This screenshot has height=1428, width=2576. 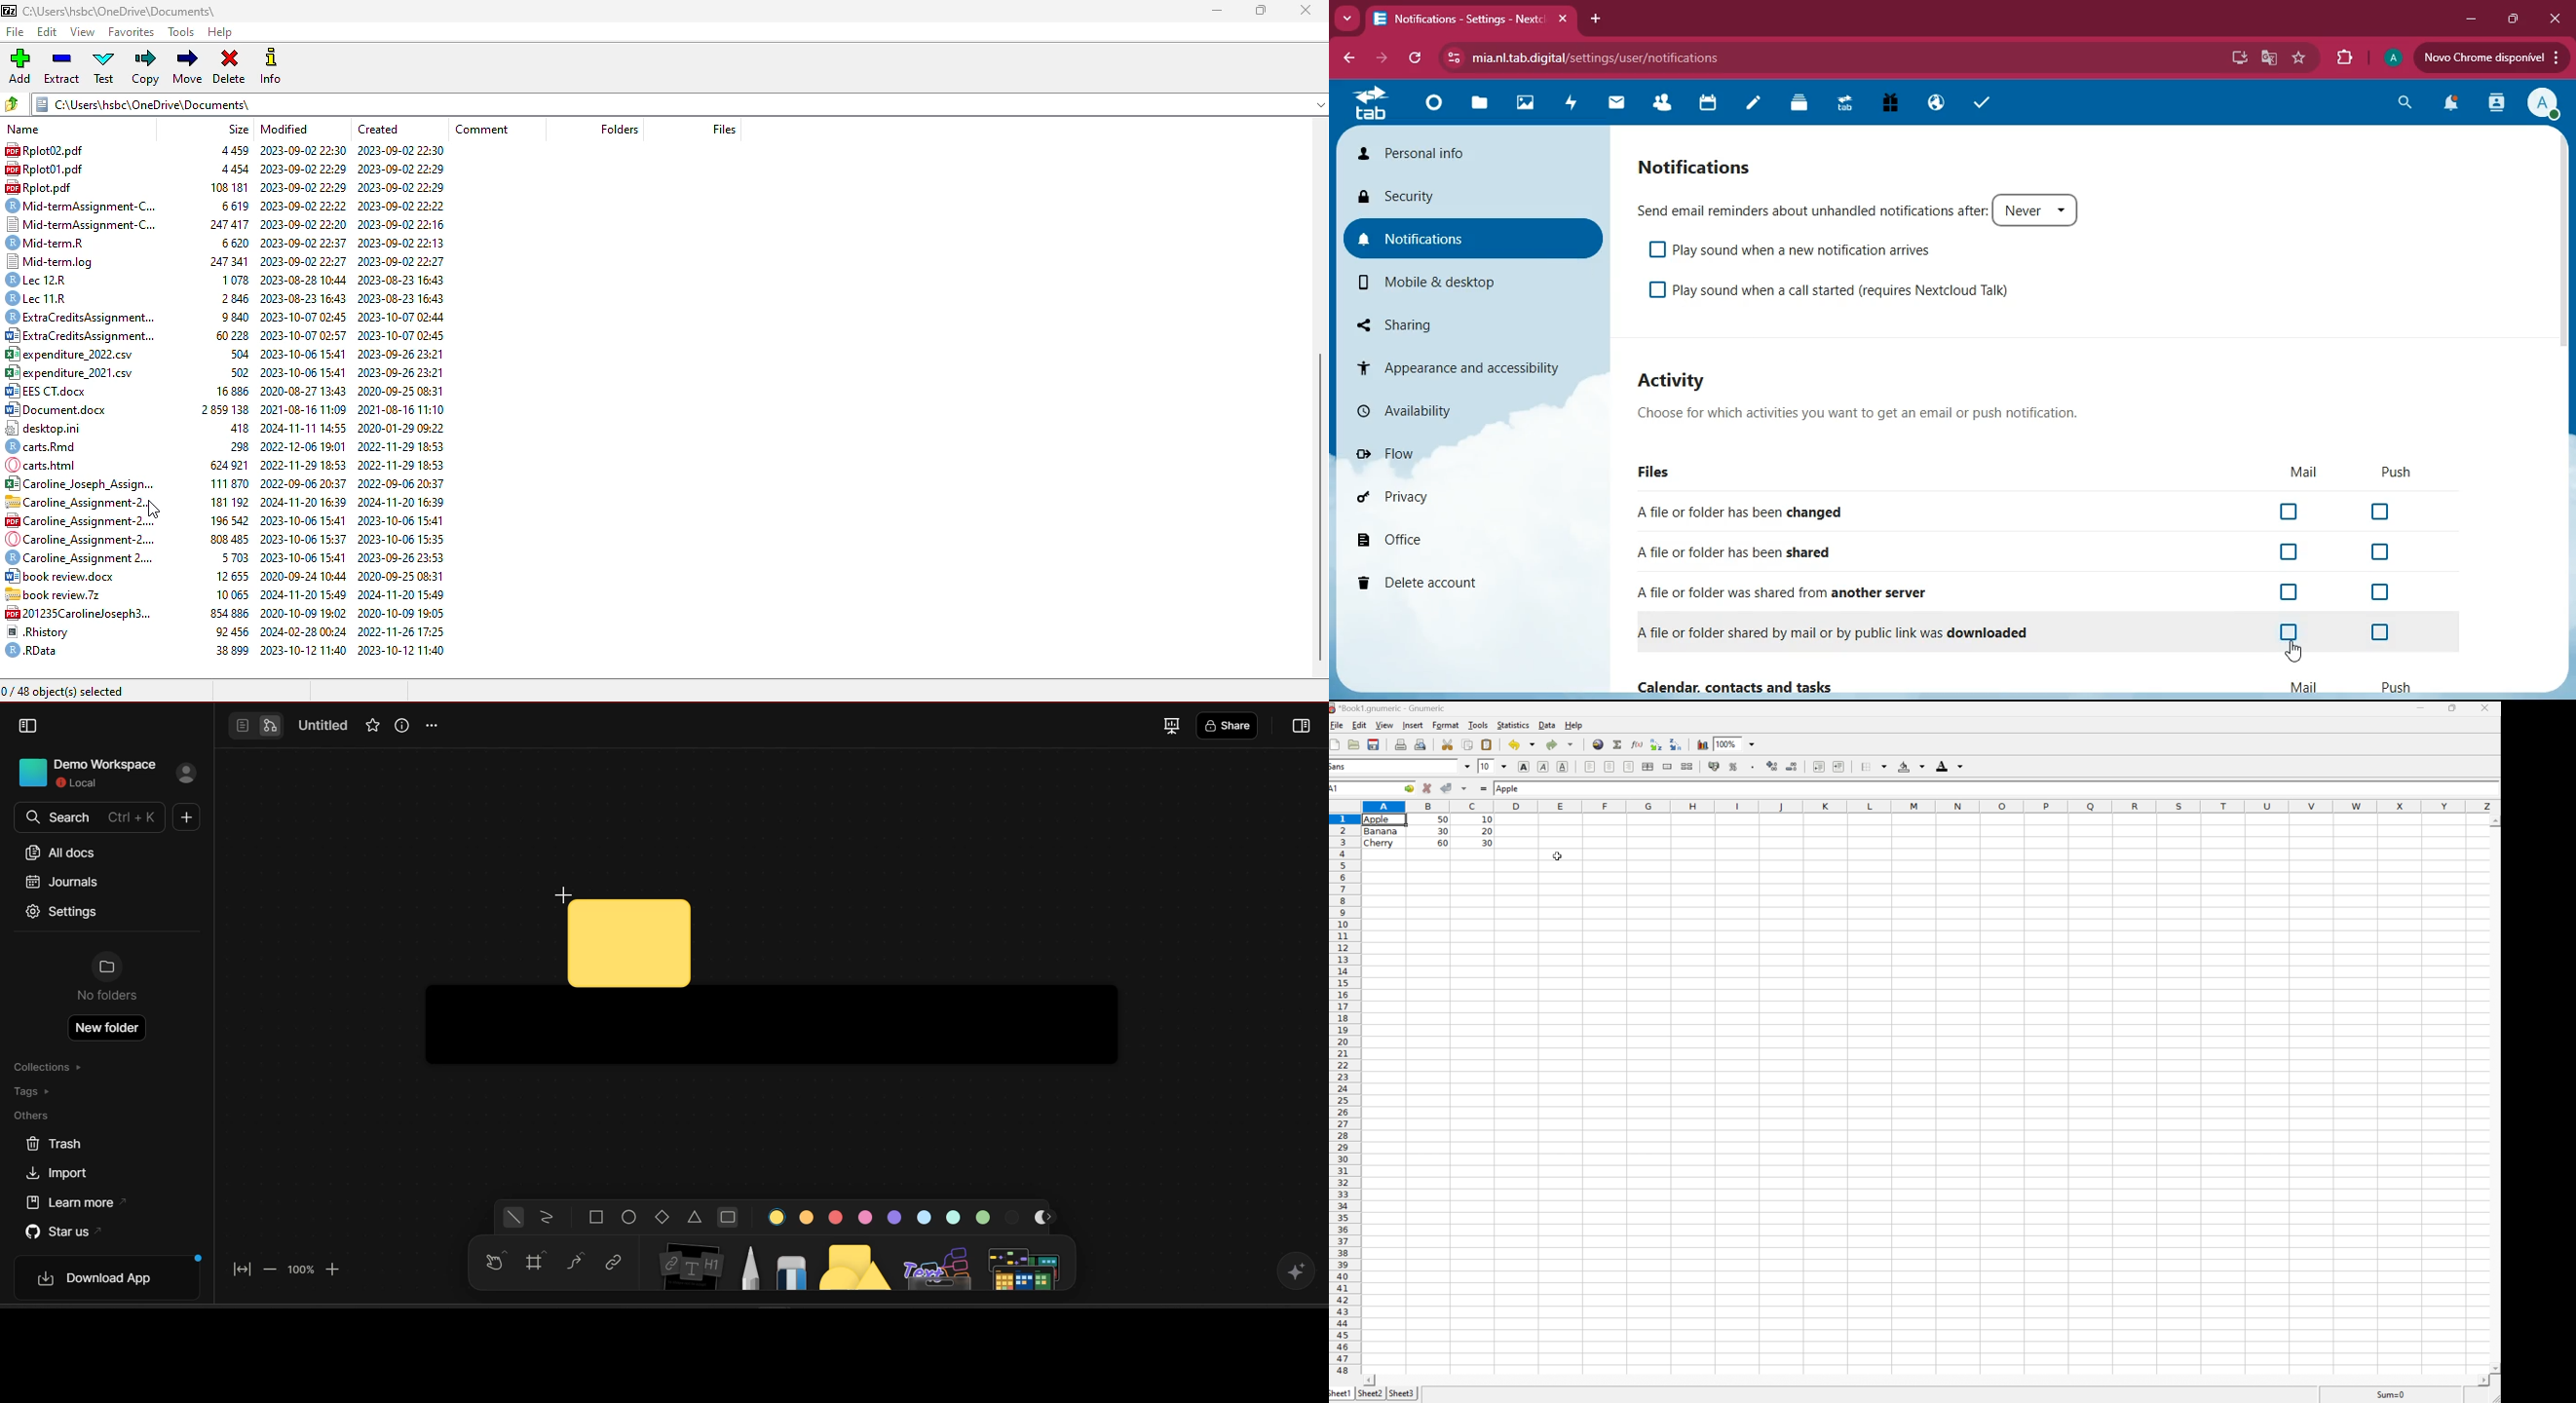 I want to click on security, so click(x=1470, y=194).